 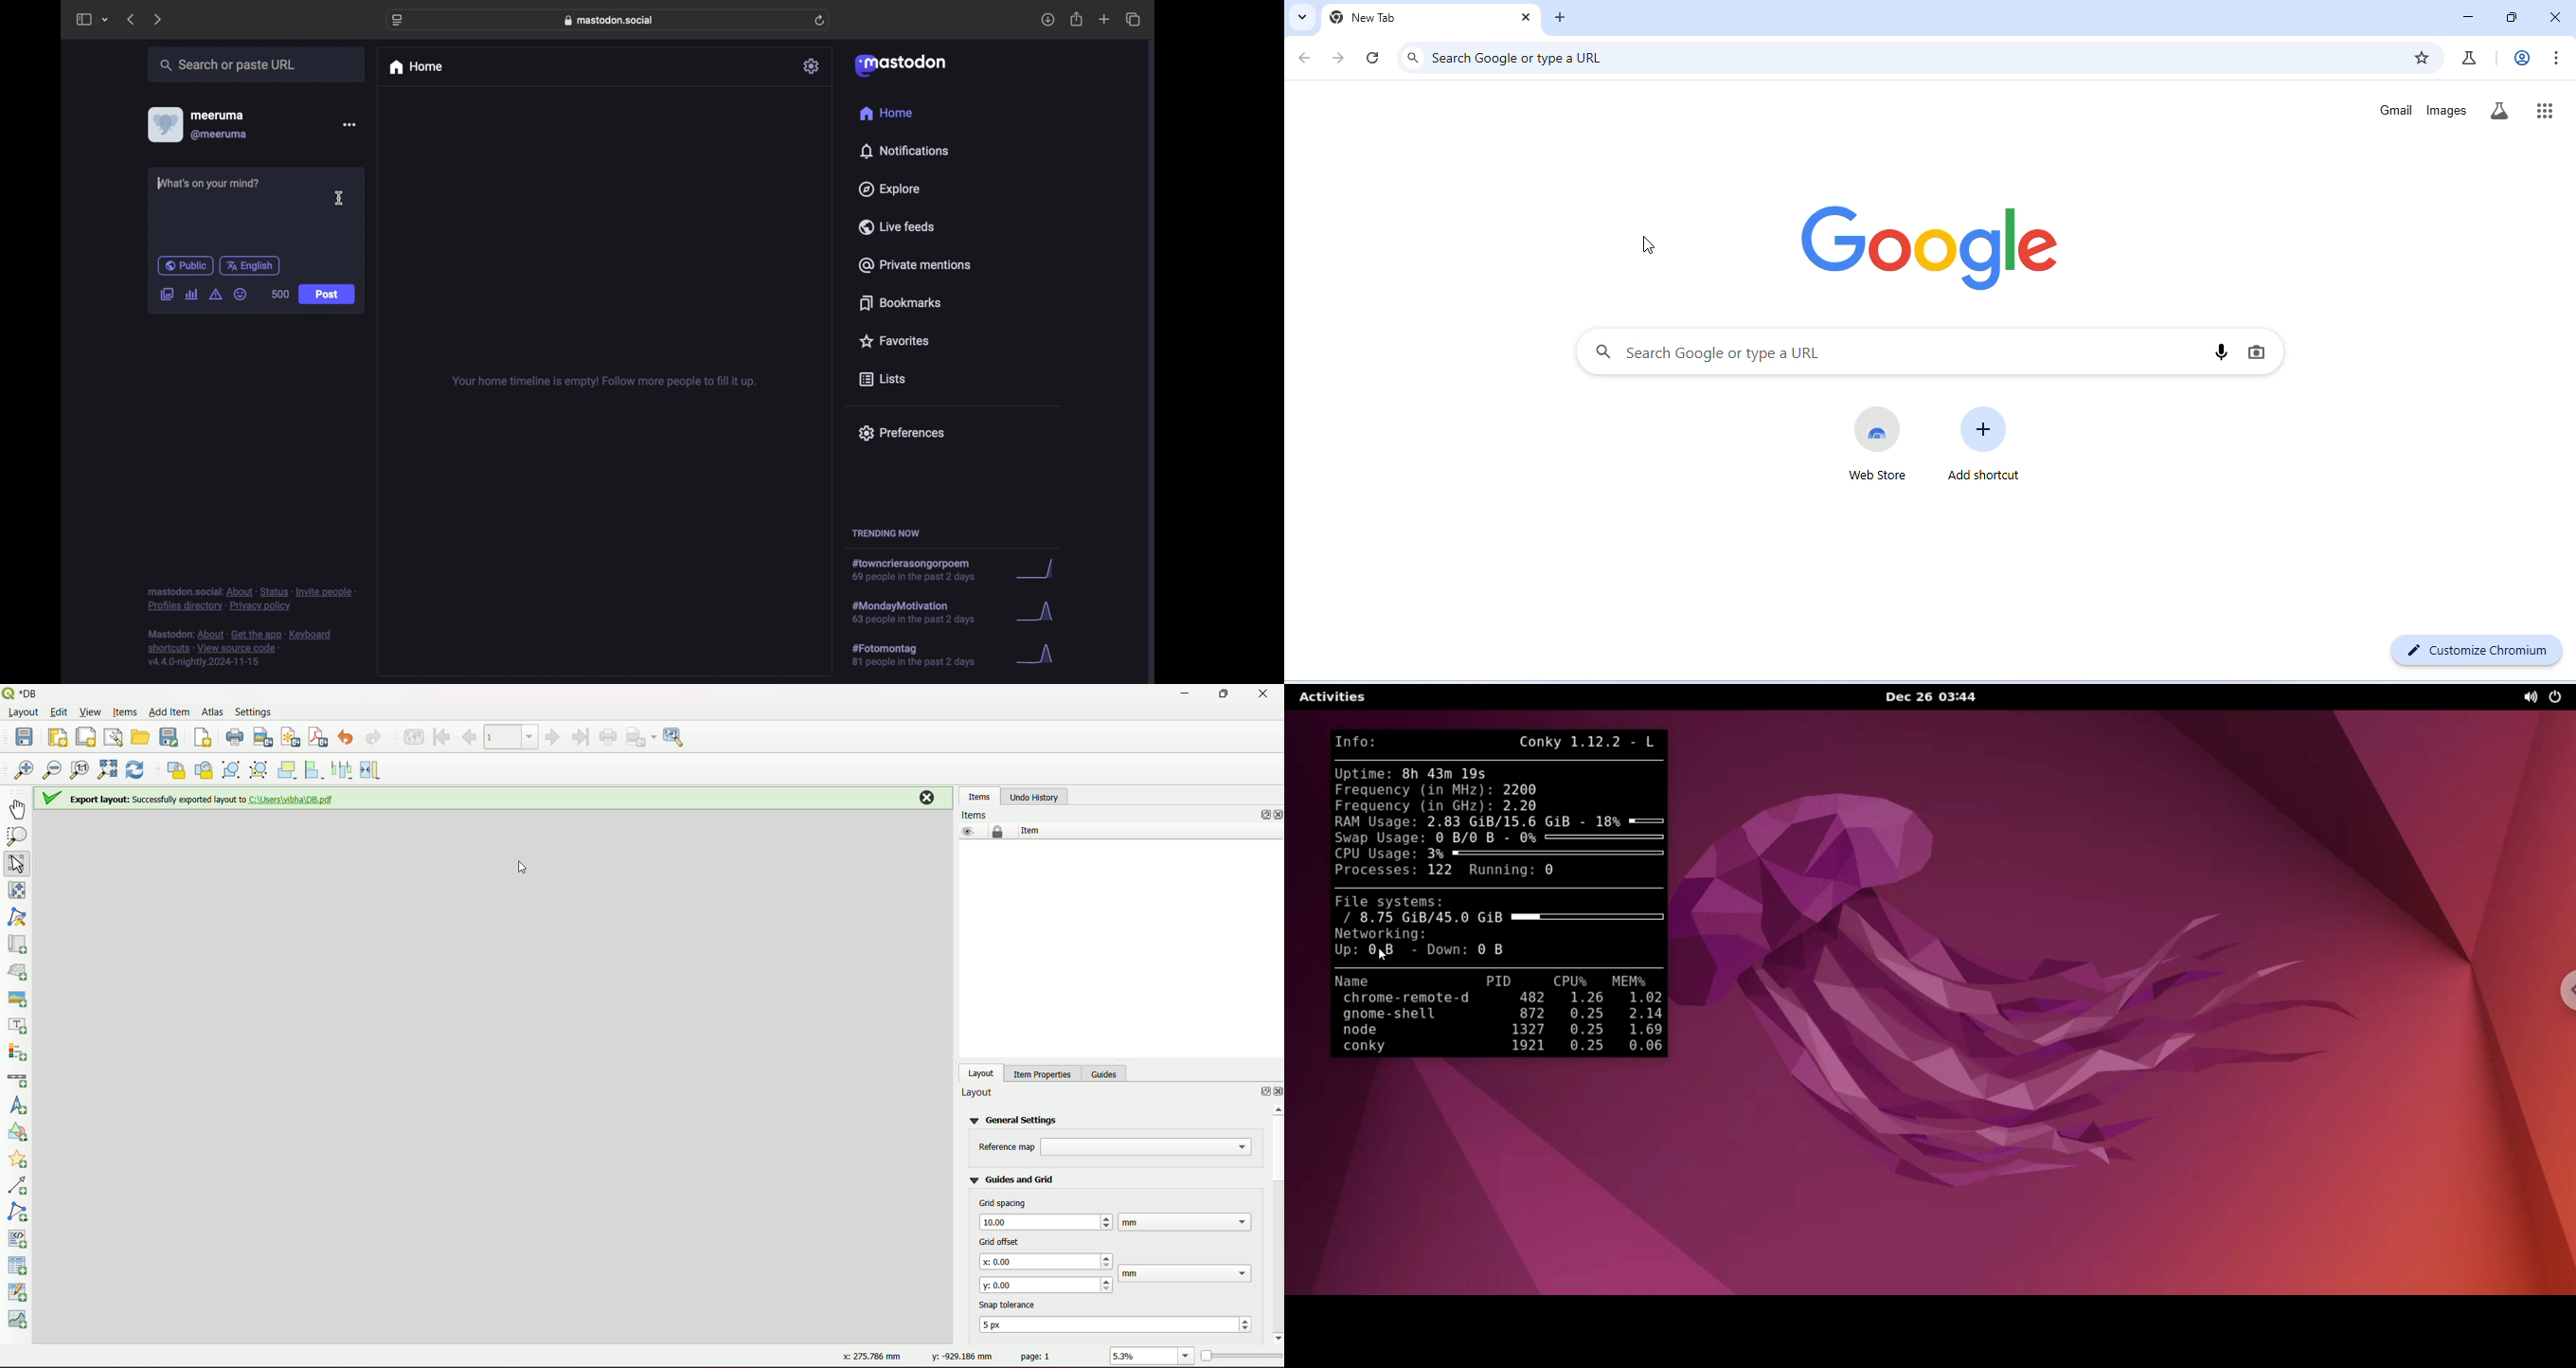 I want to click on add image, so click(x=167, y=295).